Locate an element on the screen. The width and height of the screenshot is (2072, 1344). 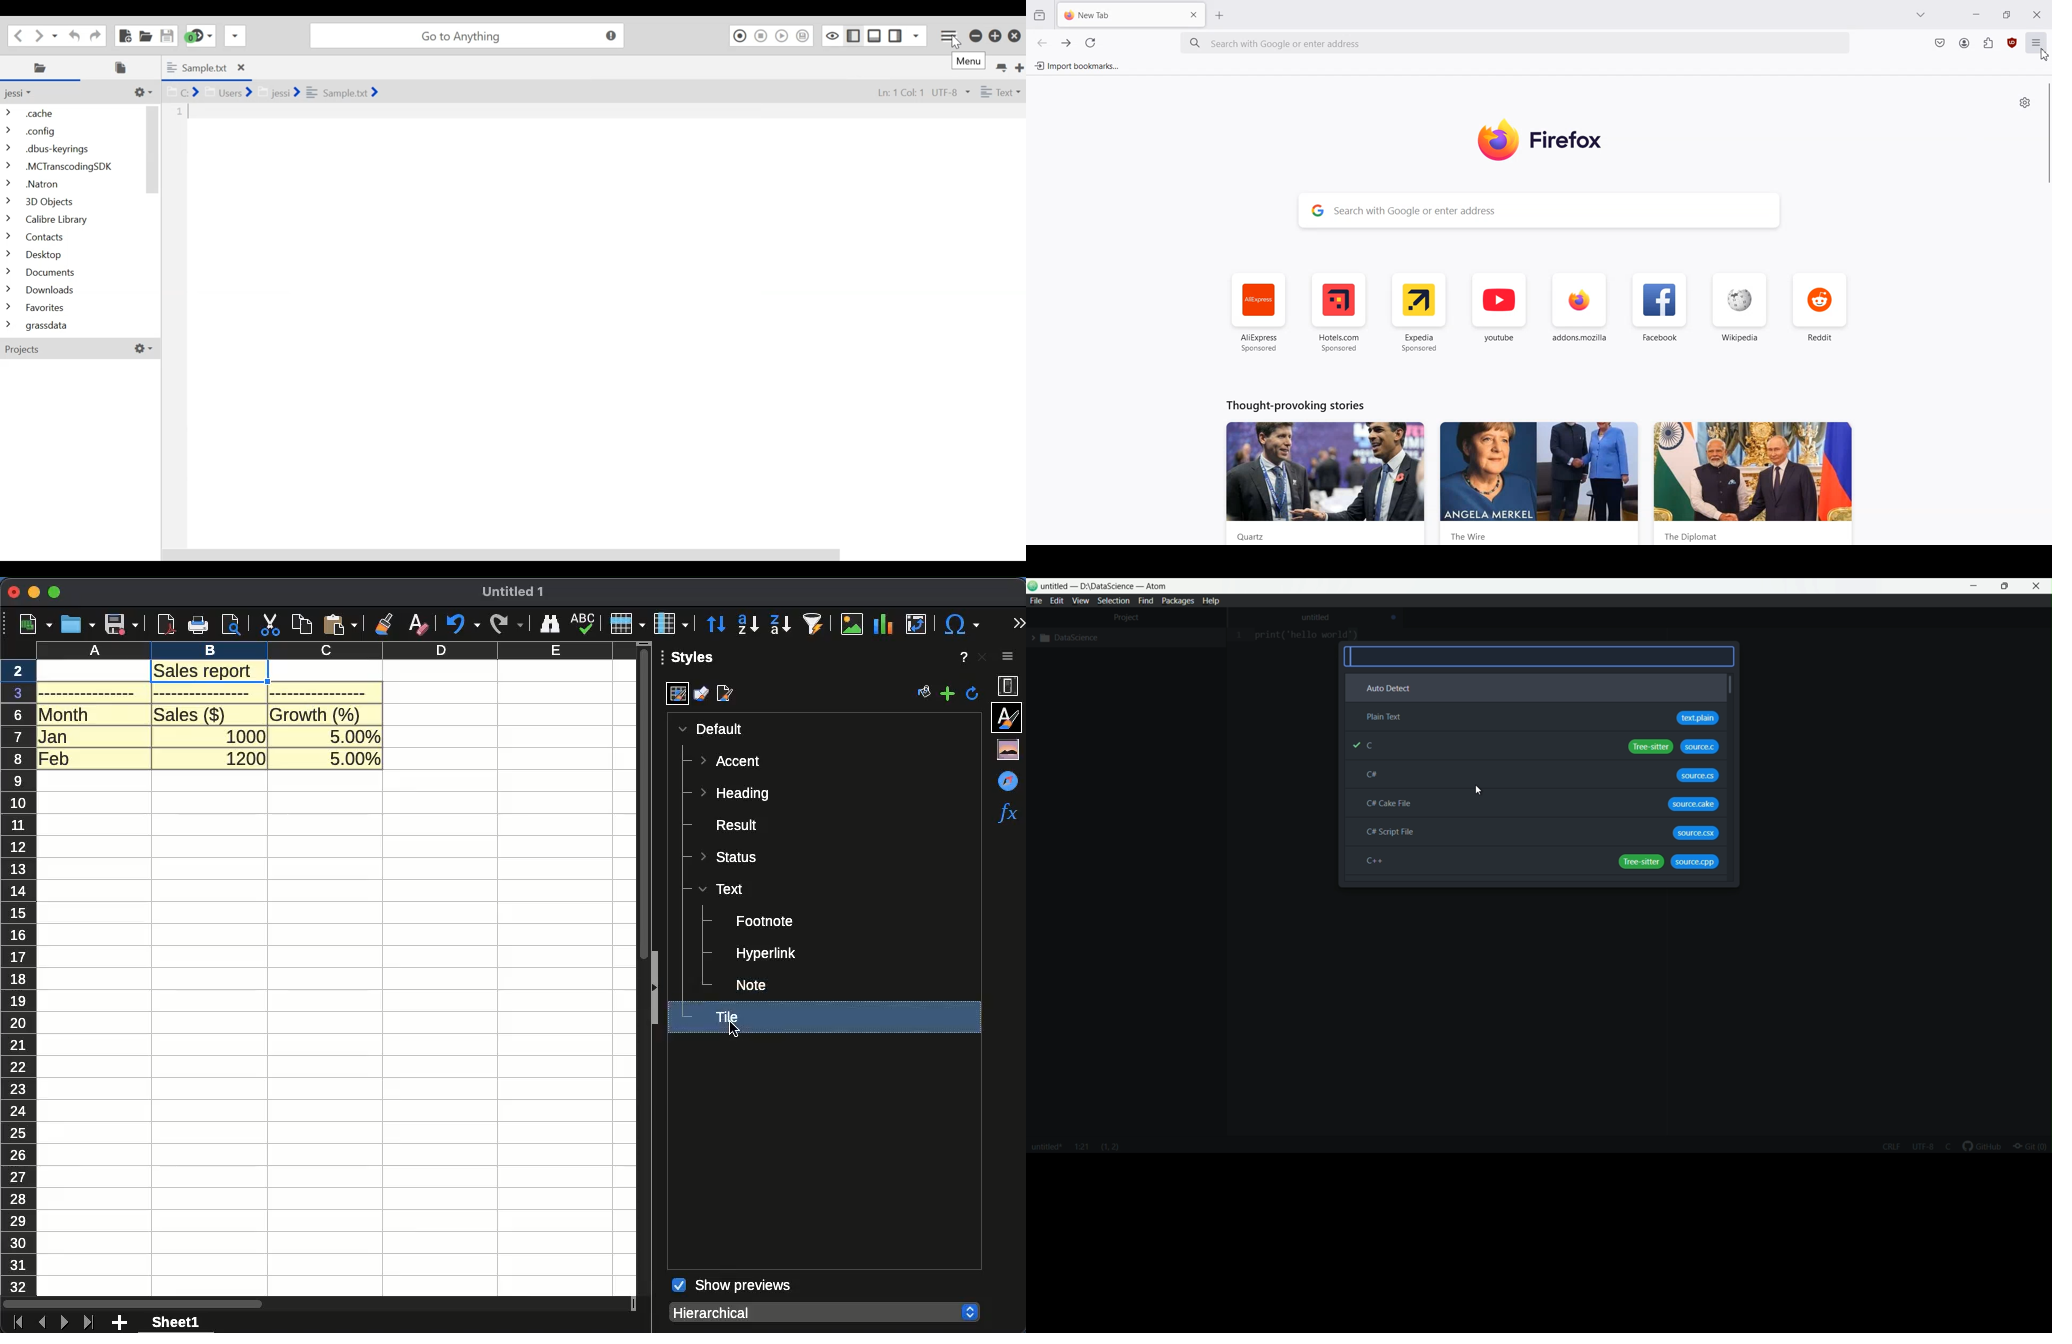
minimize is located at coordinates (1975, 586).